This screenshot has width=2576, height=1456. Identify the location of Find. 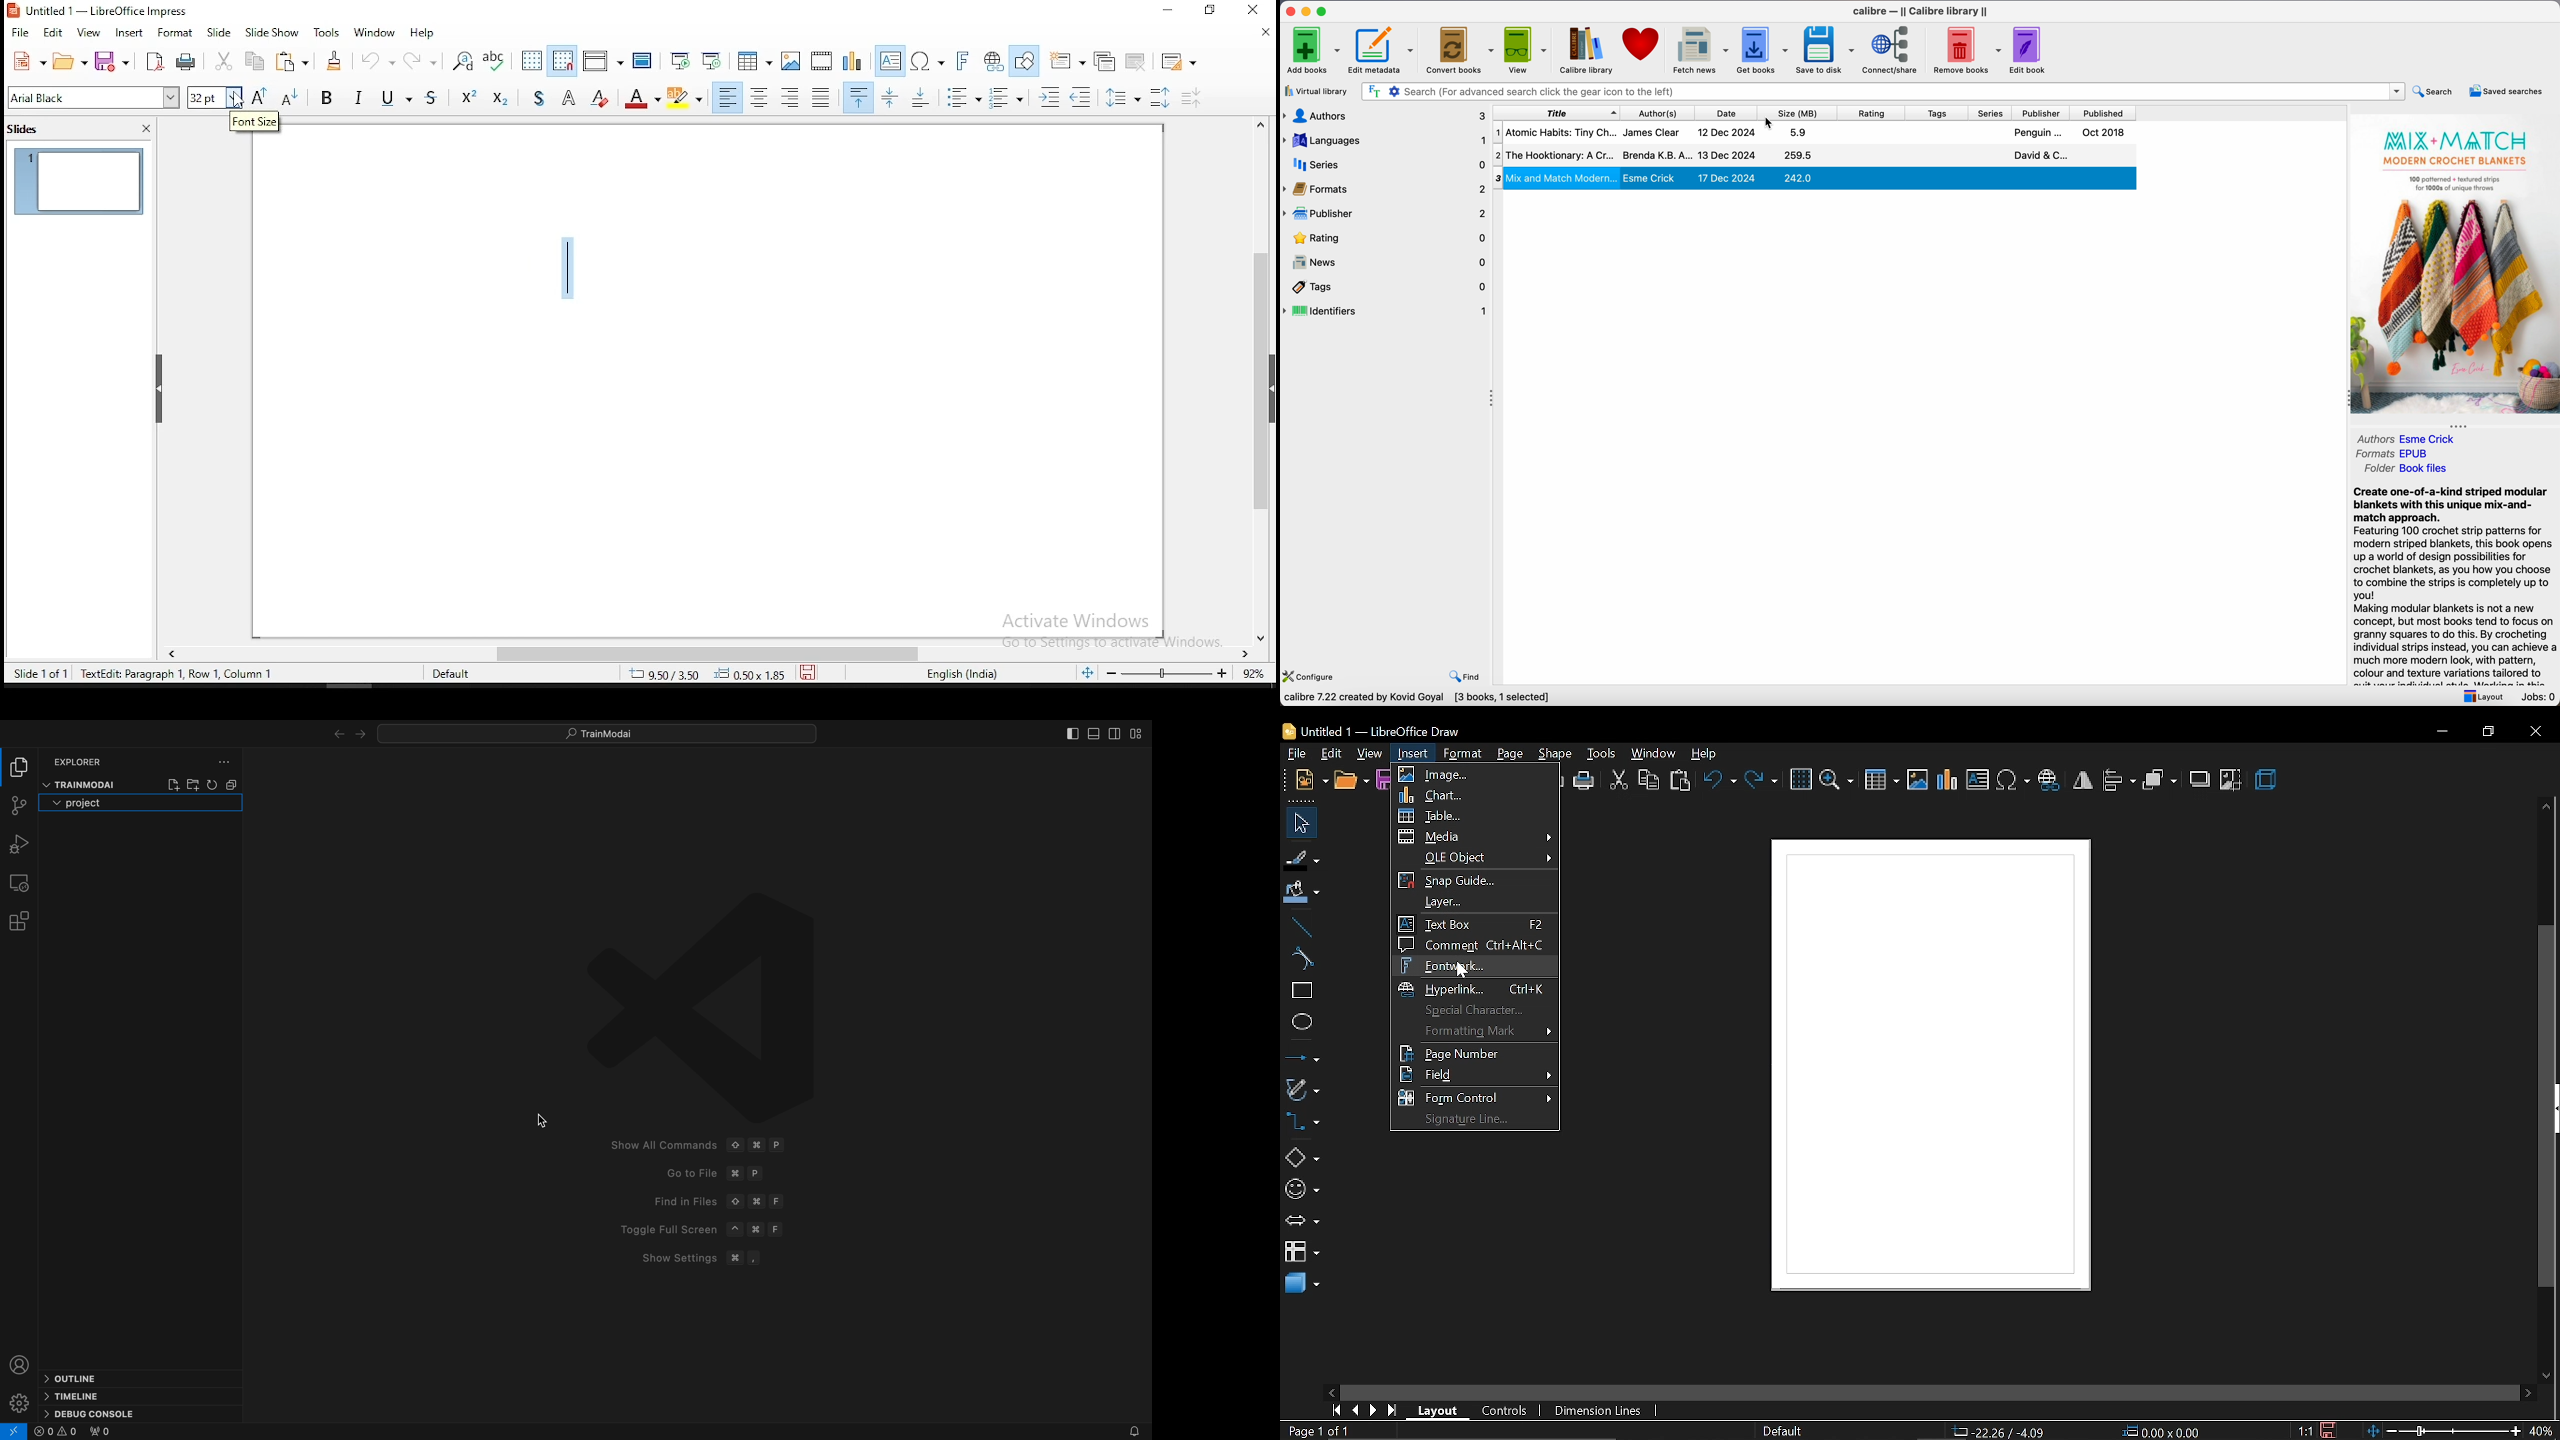
(721, 1201).